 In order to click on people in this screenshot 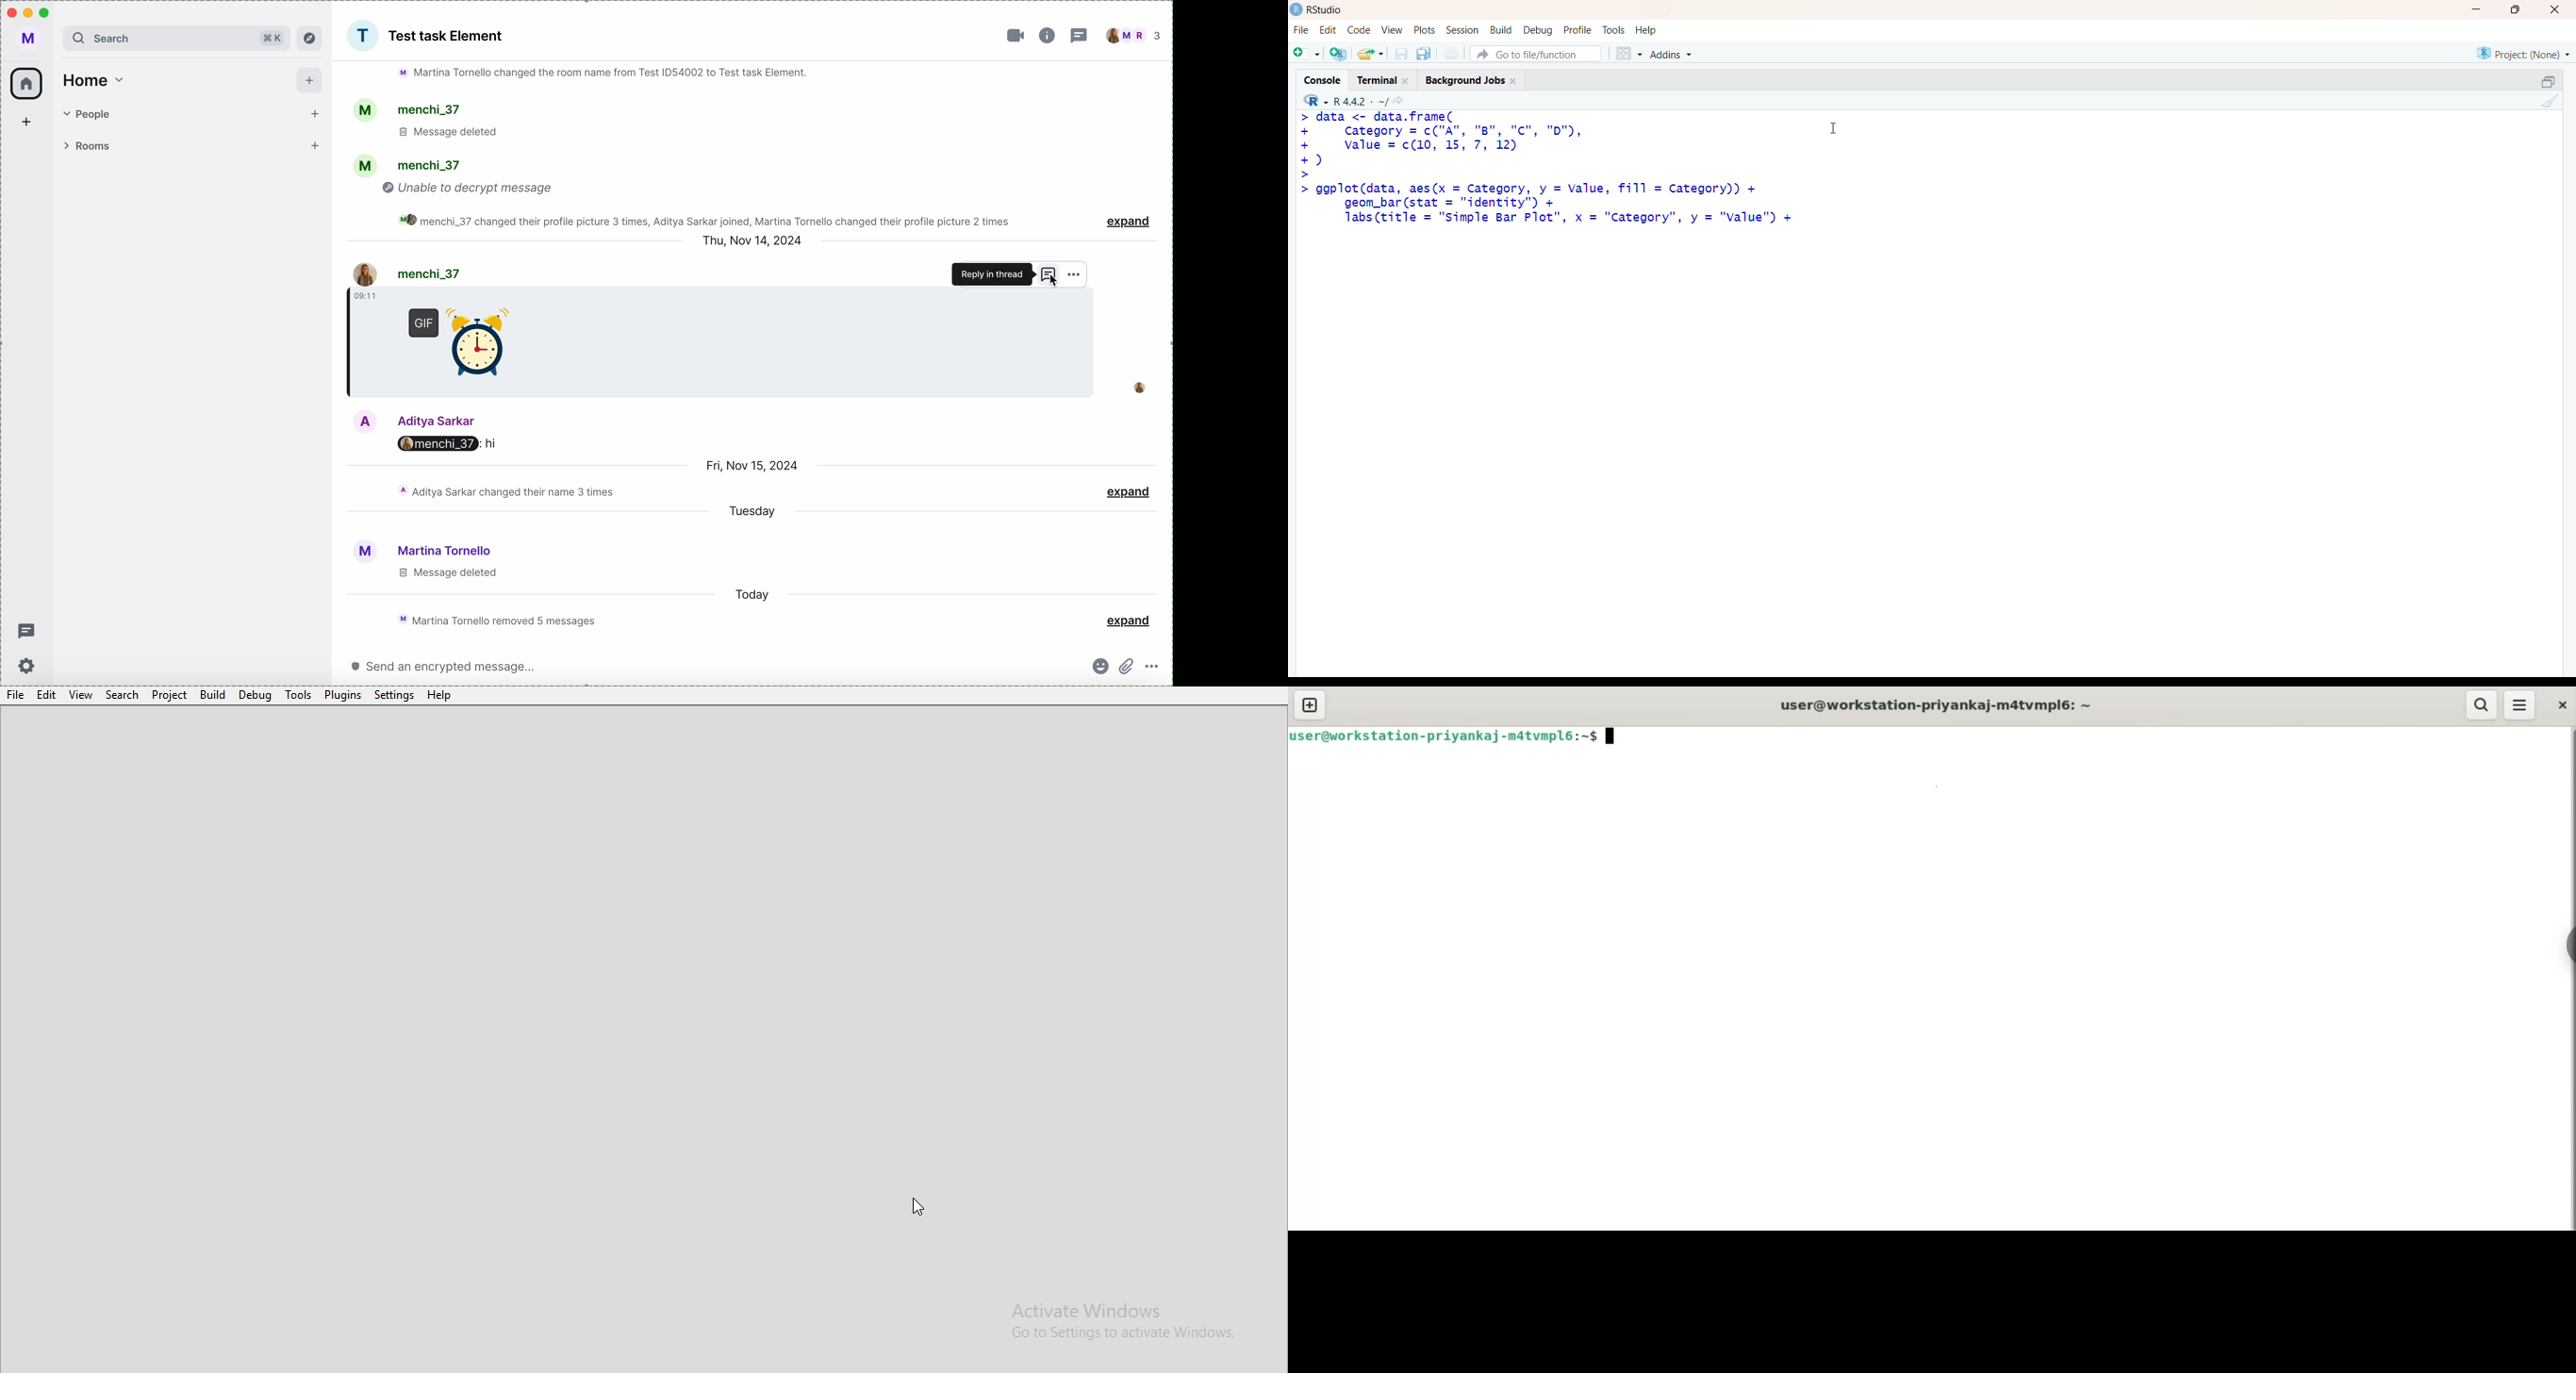, I will do `click(195, 112)`.